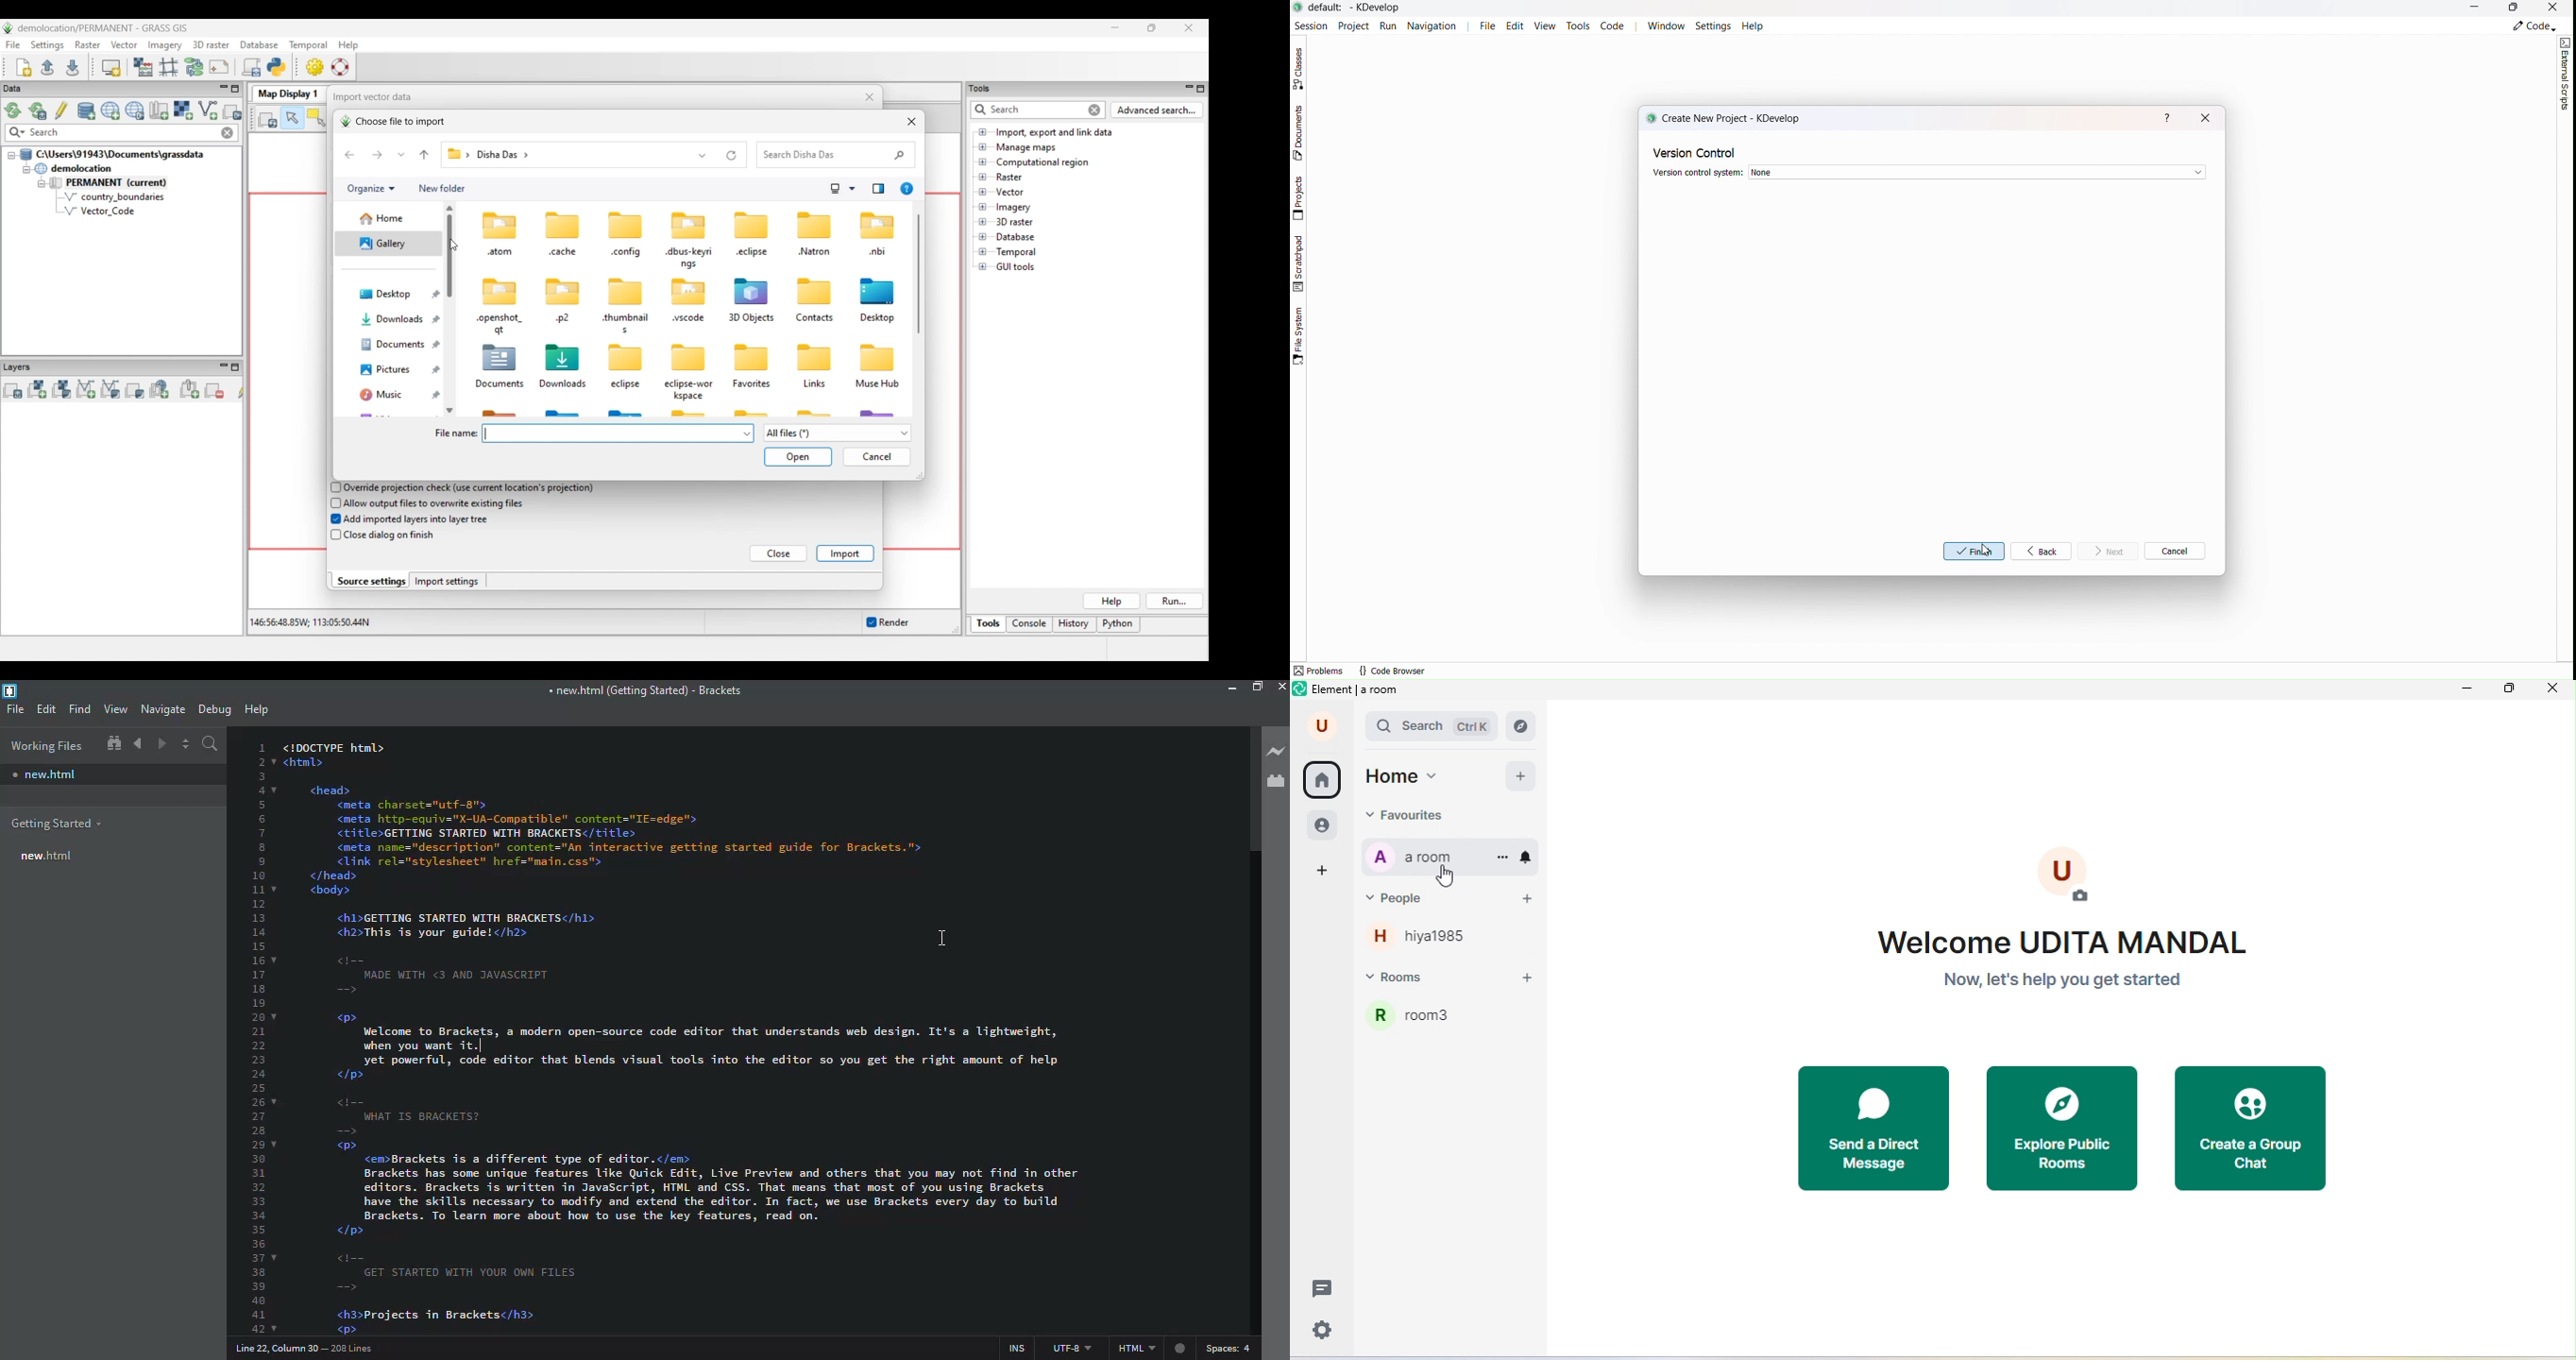 Image resolution: width=2576 pixels, height=1372 pixels. What do you see at coordinates (187, 742) in the screenshot?
I see `split editor` at bounding box center [187, 742].